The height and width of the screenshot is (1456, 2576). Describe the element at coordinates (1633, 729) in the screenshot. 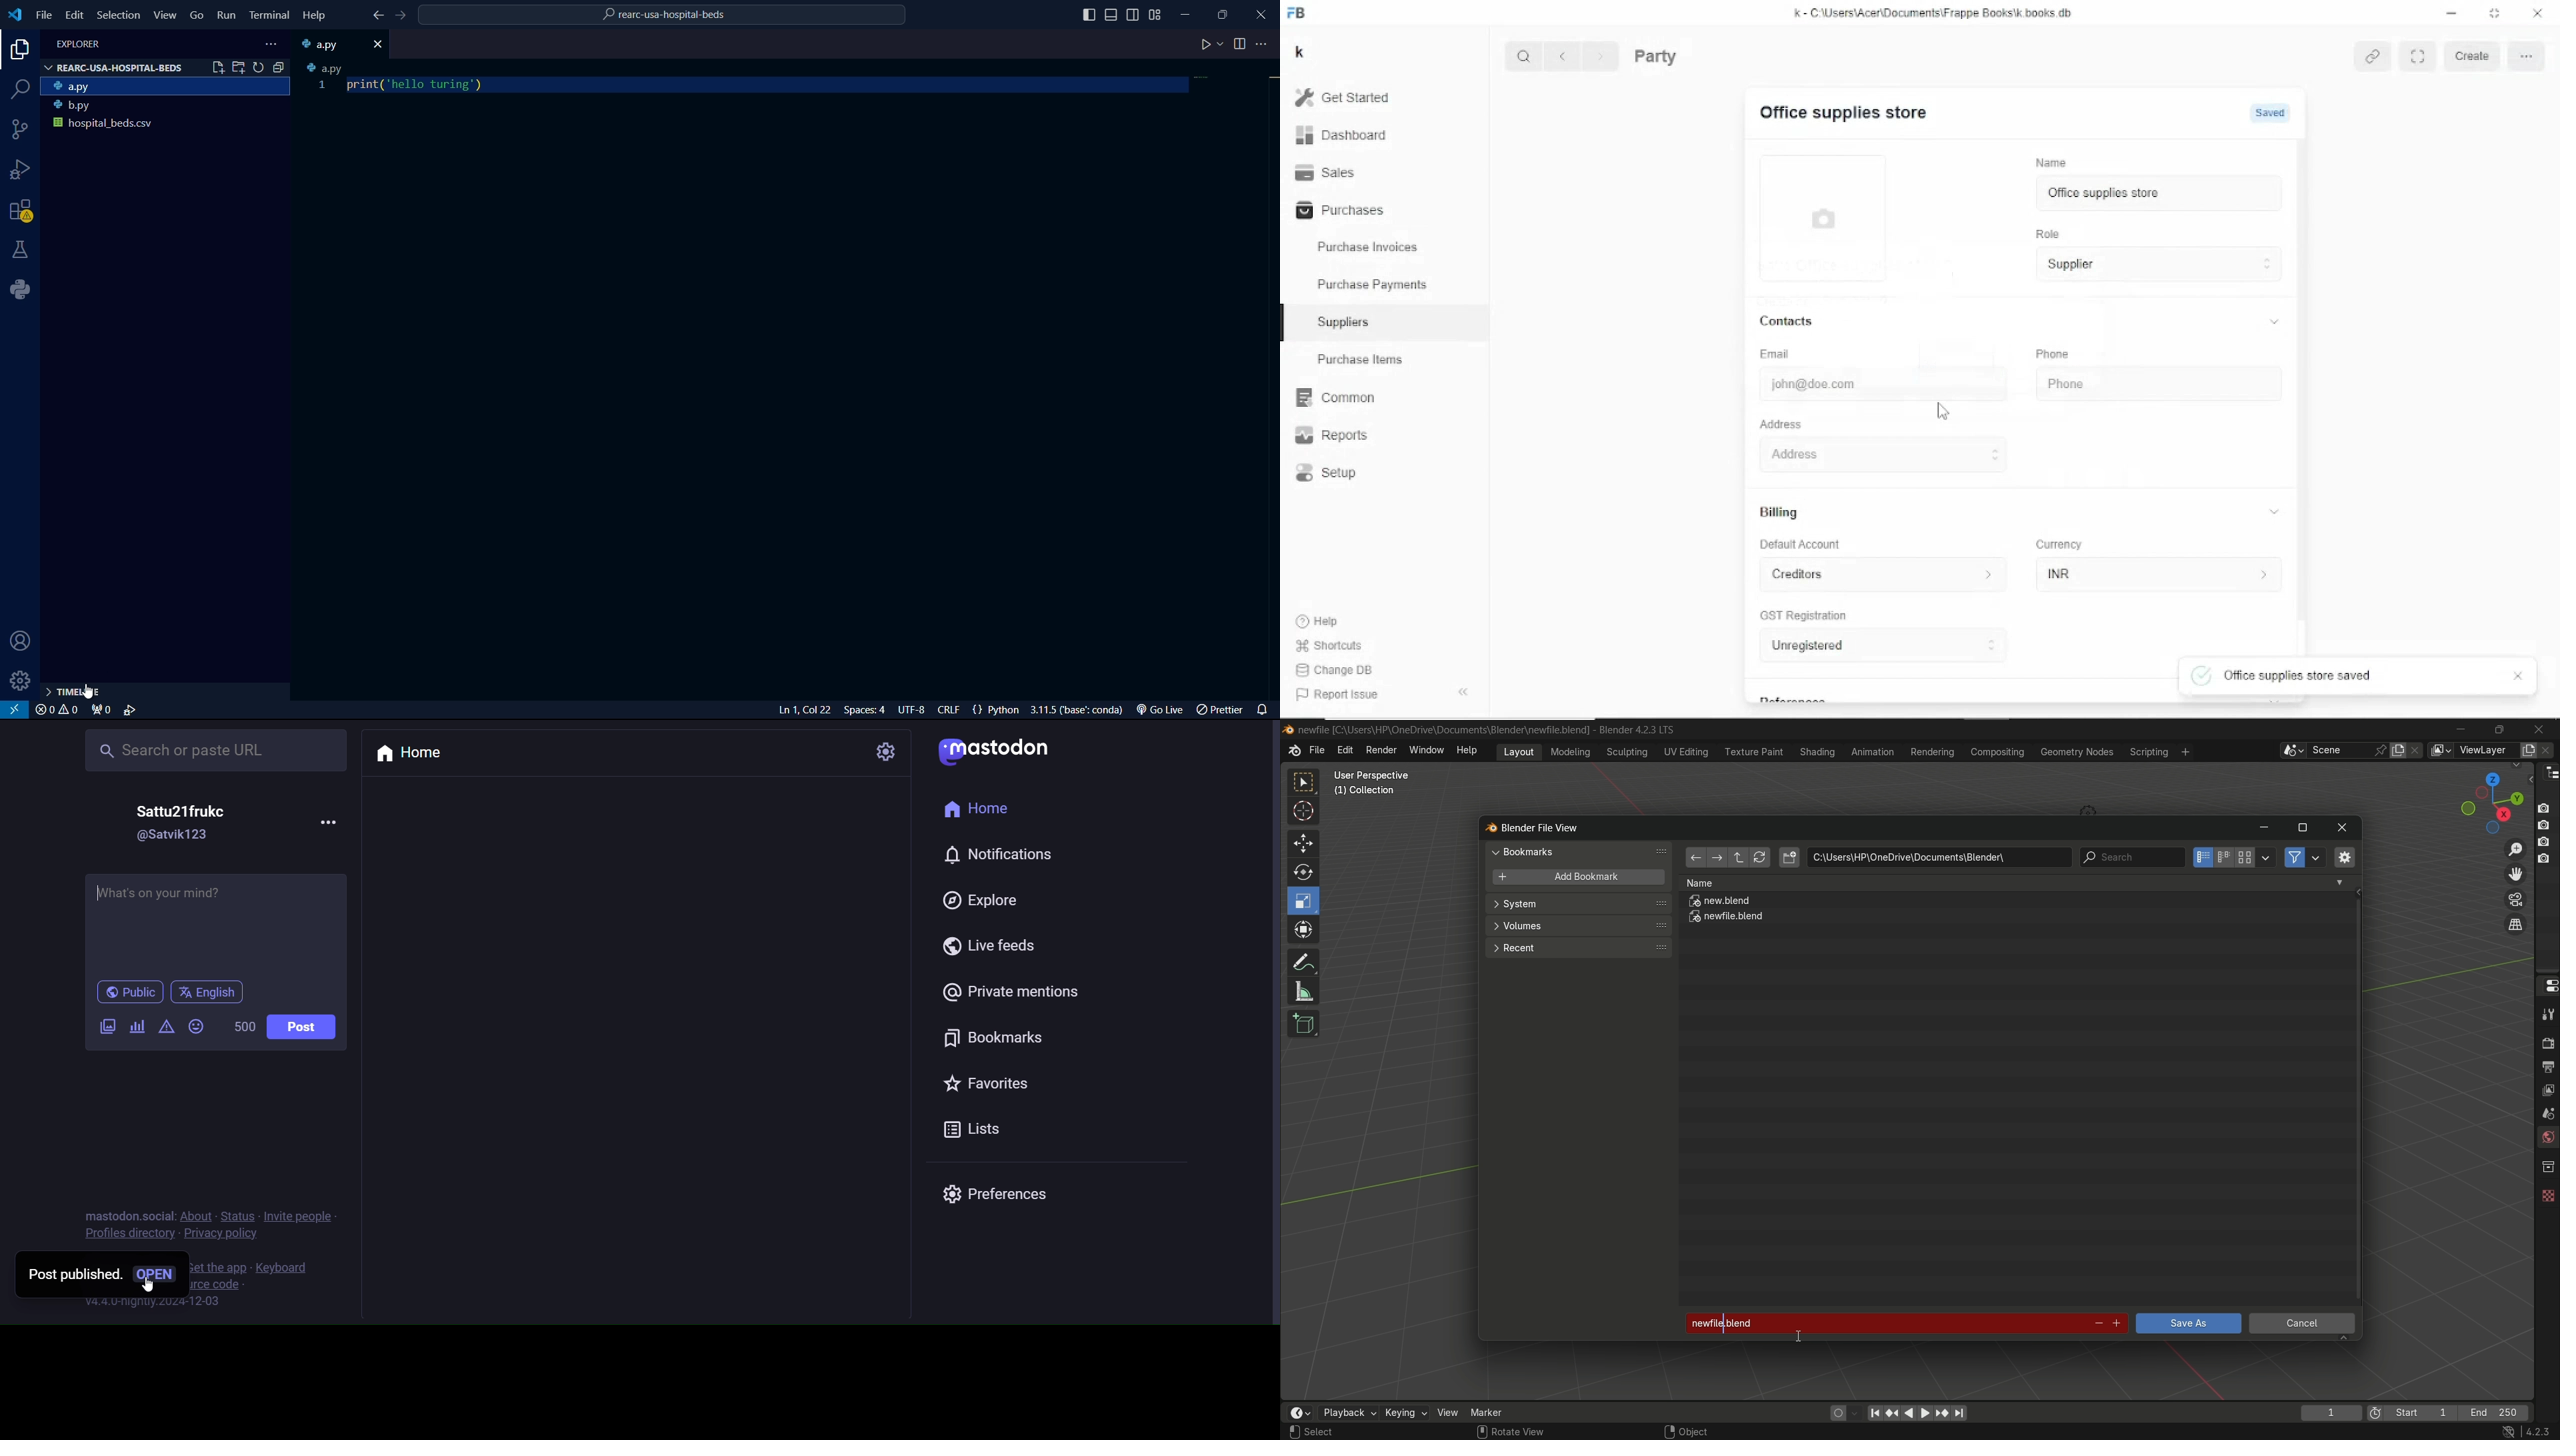

I see `Blender 4.2.3` at that location.